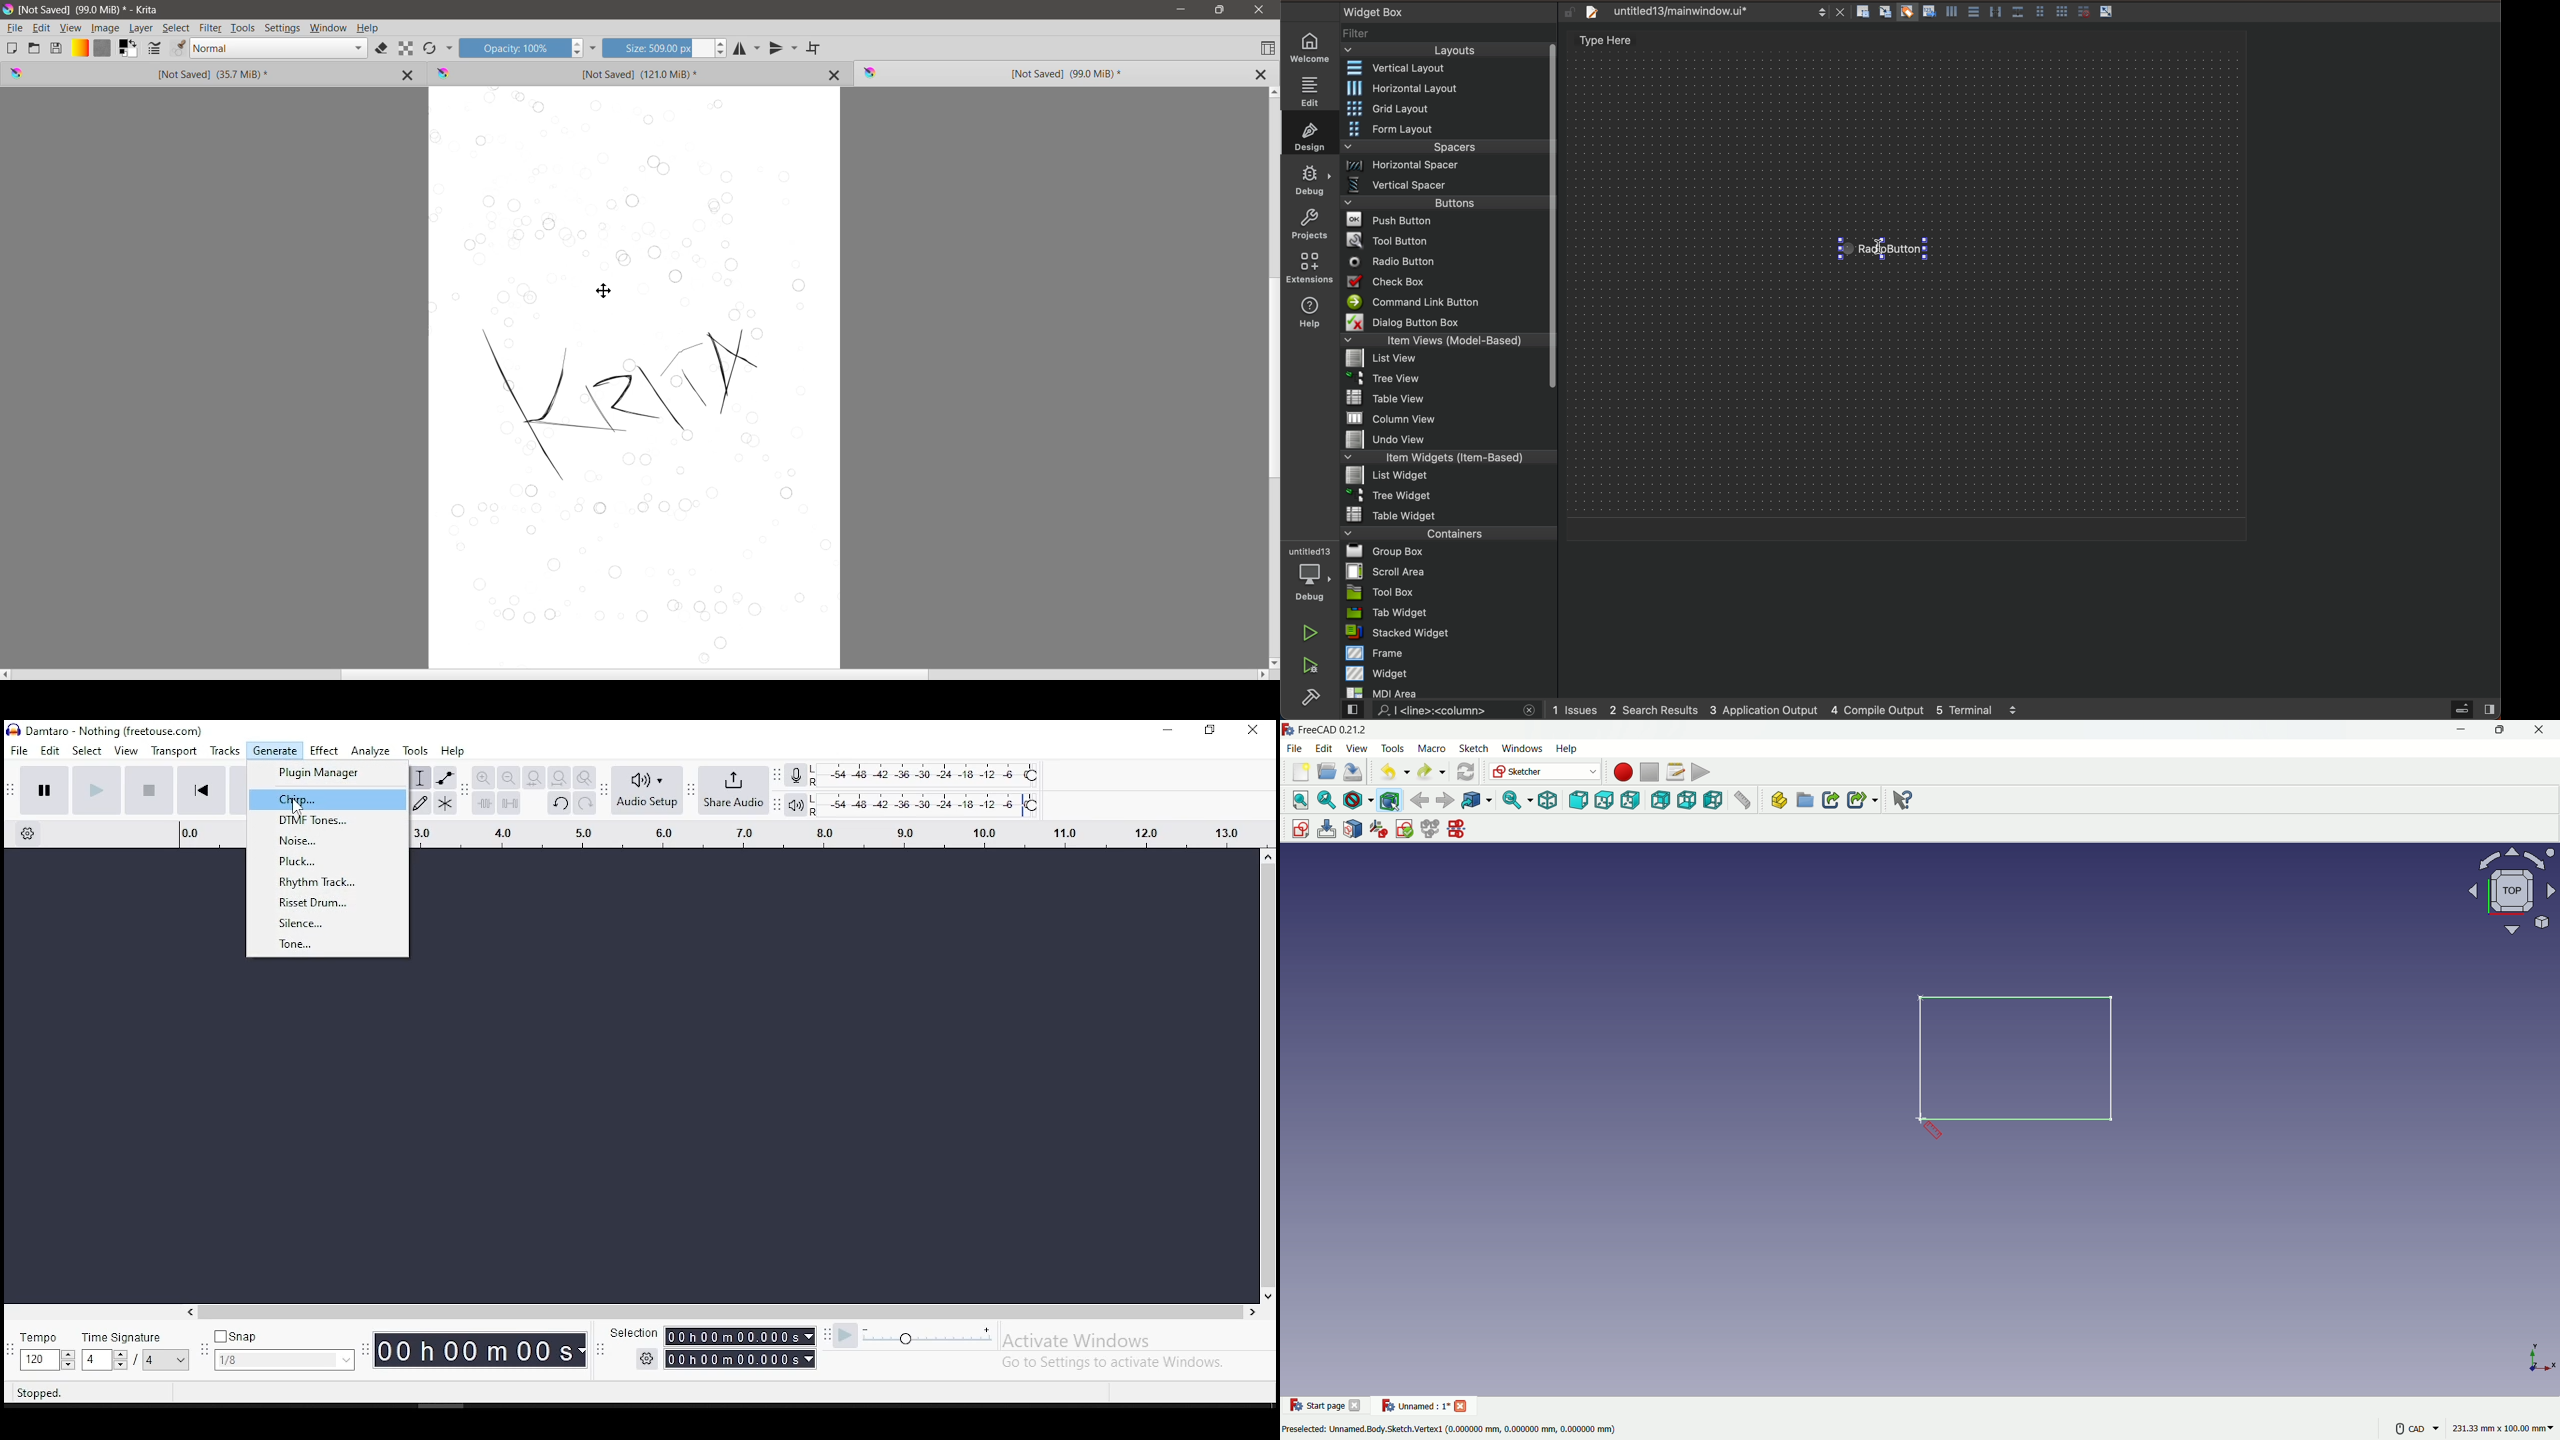 This screenshot has height=1456, width=2576. I want to click on Unsaved Image Tab 1, so click(170, 73).